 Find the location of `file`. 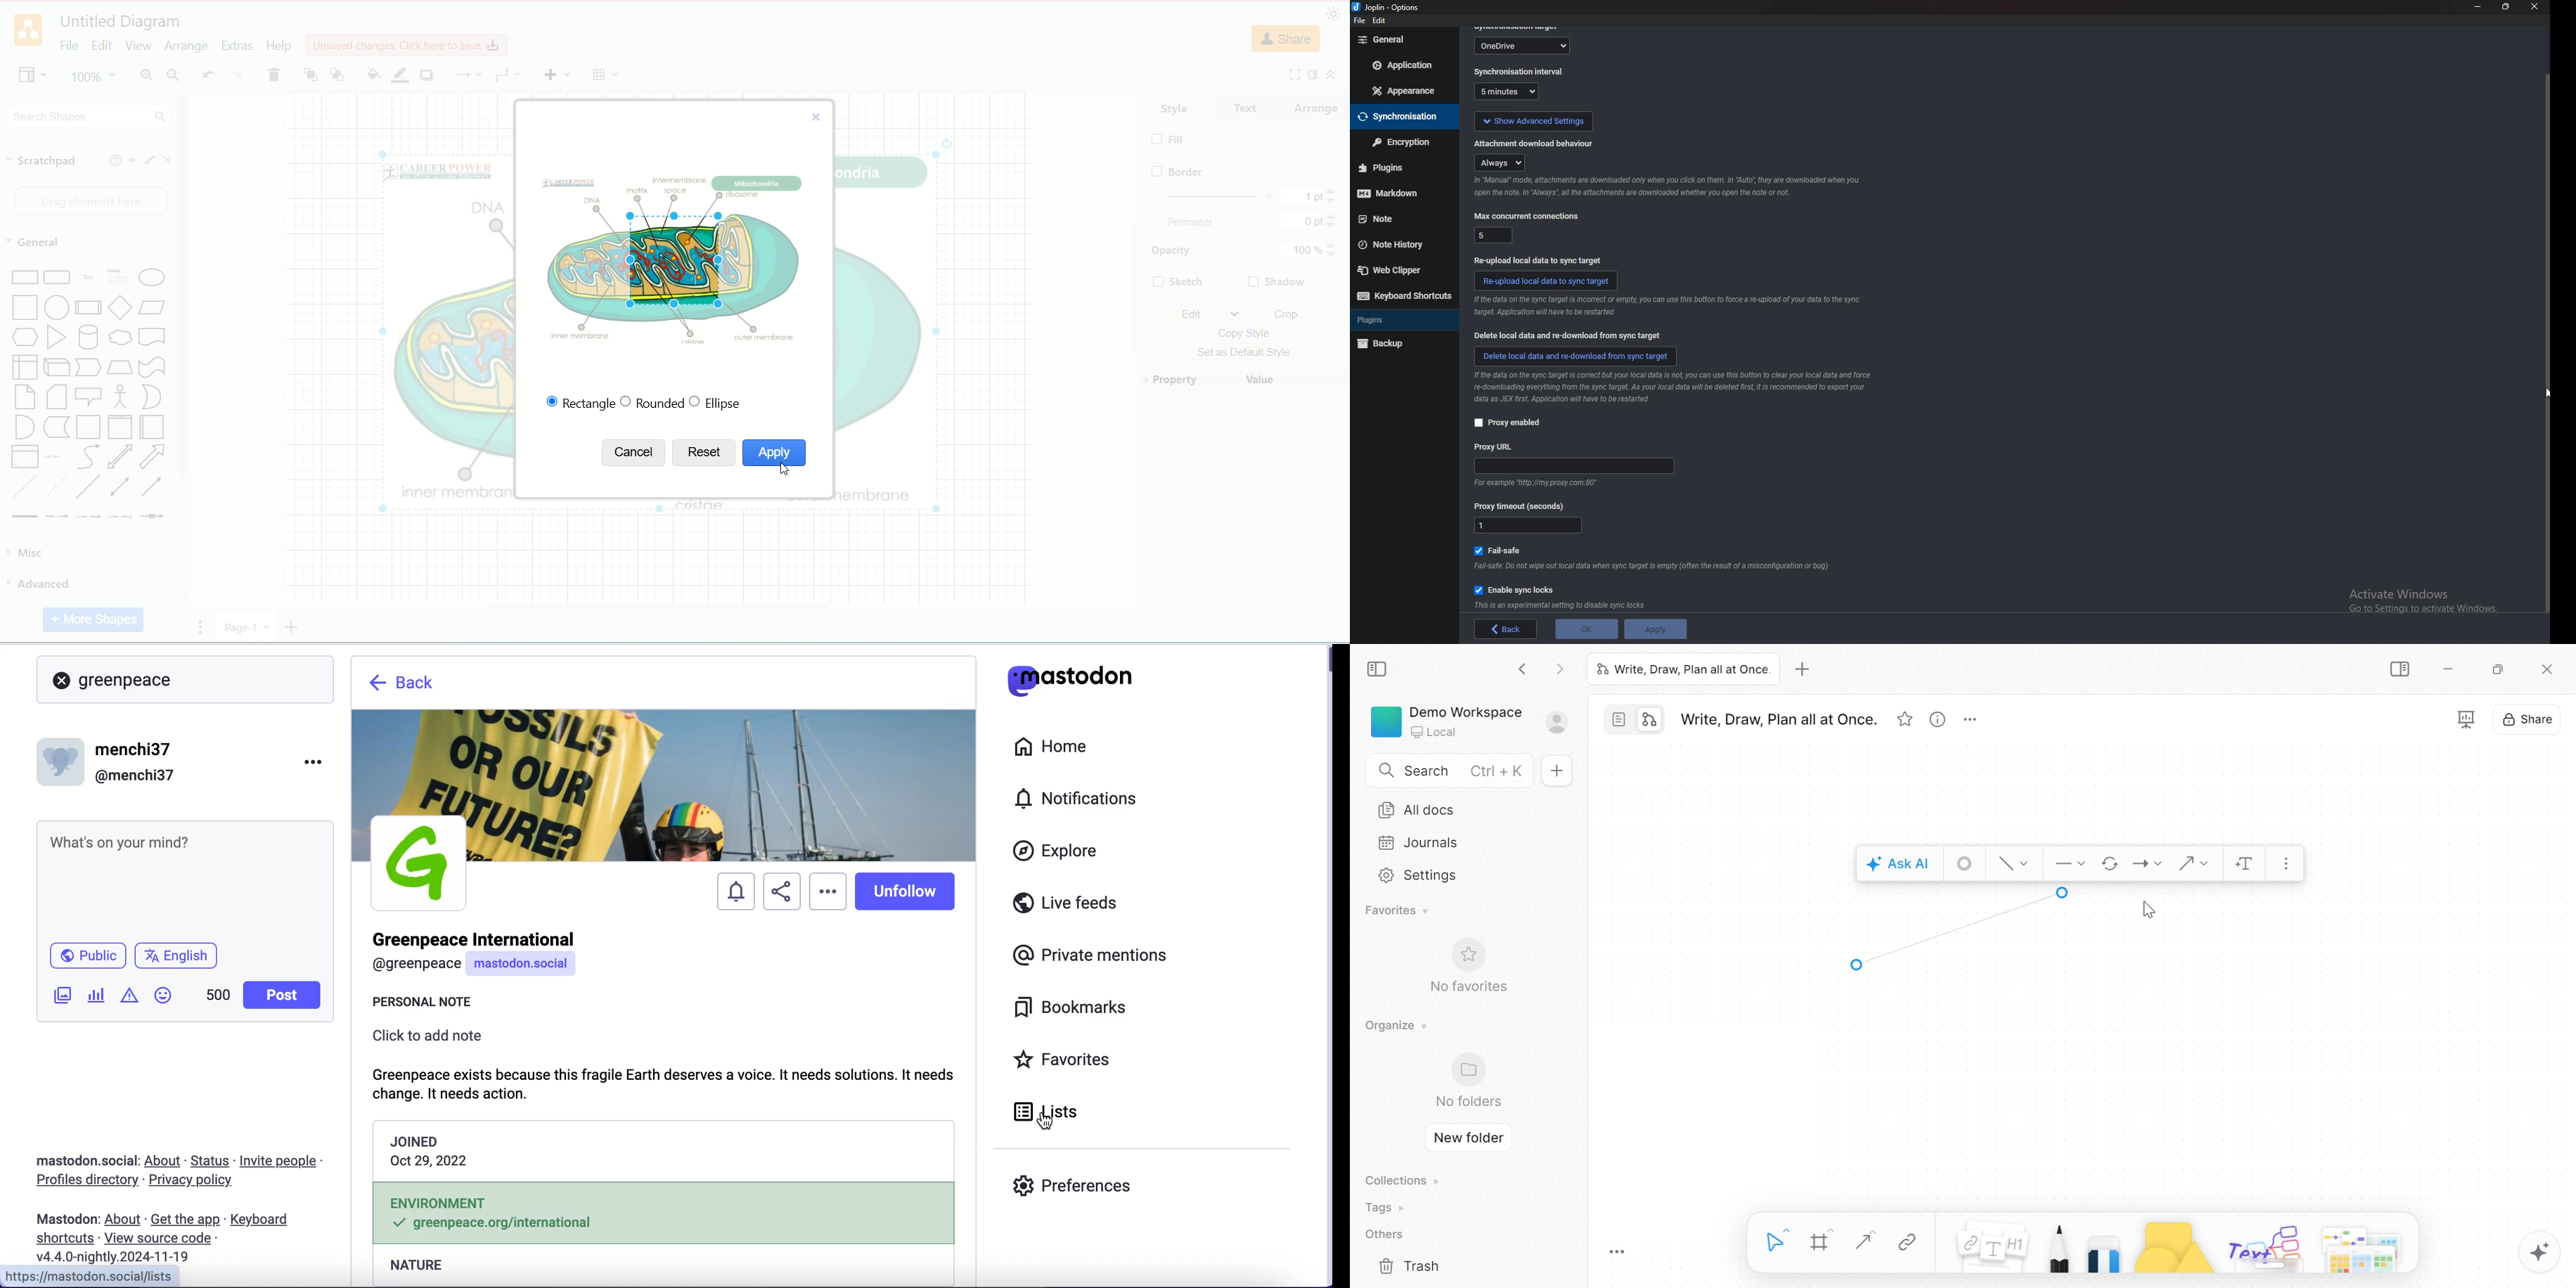

file is located at coordinates (1358, 21).